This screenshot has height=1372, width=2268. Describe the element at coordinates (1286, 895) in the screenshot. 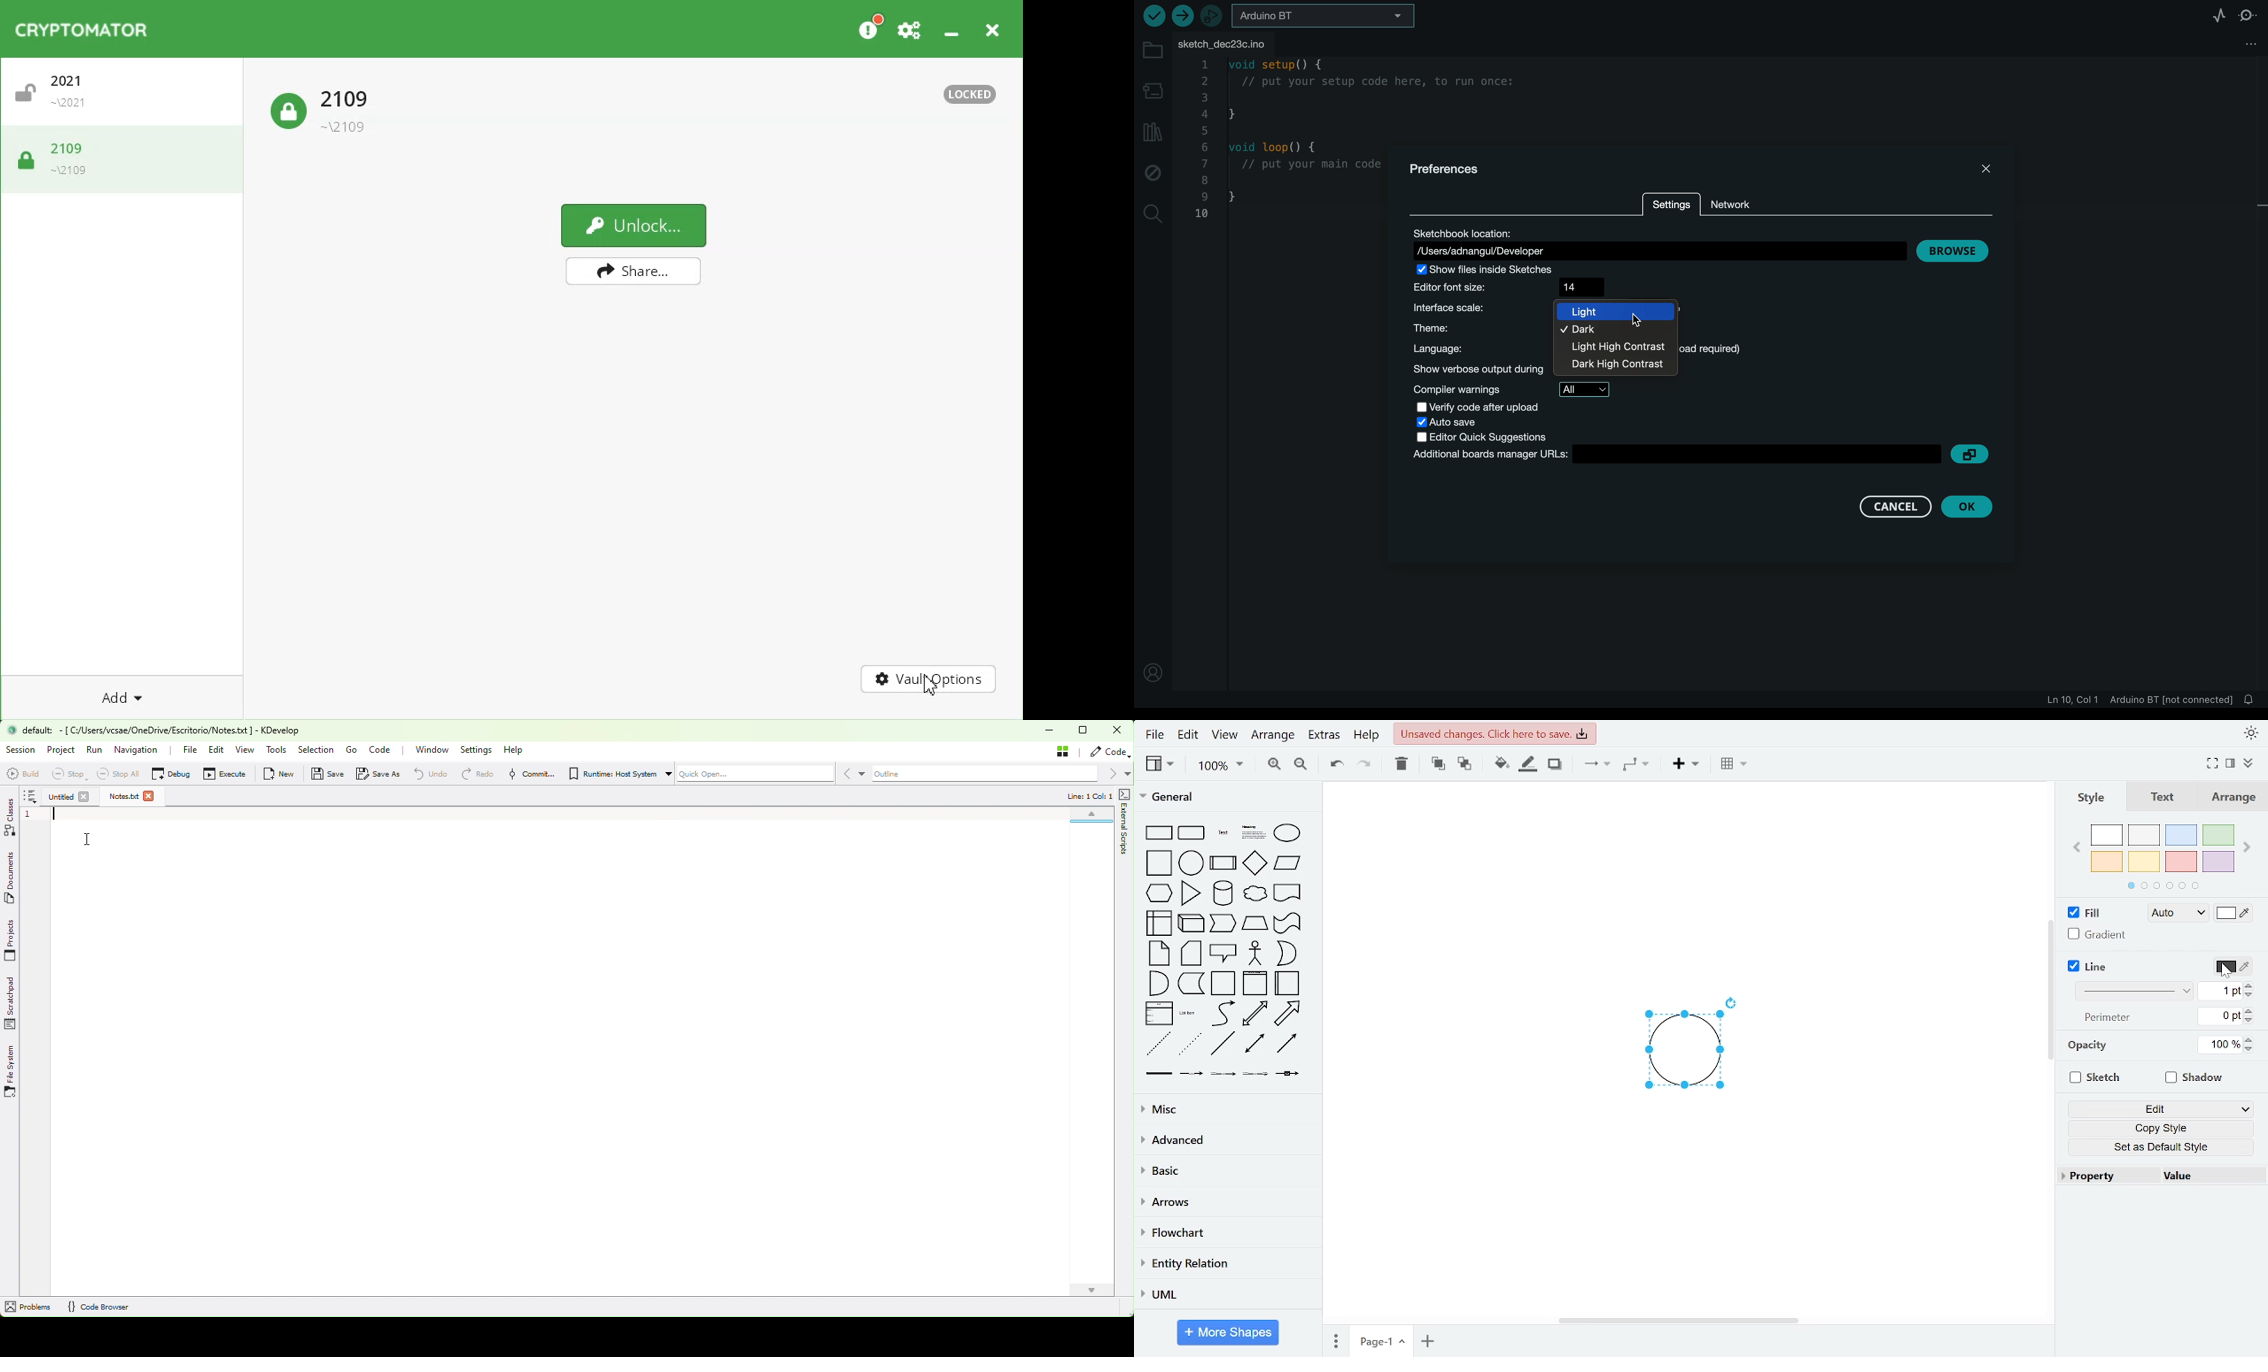

I see `document` at that location.